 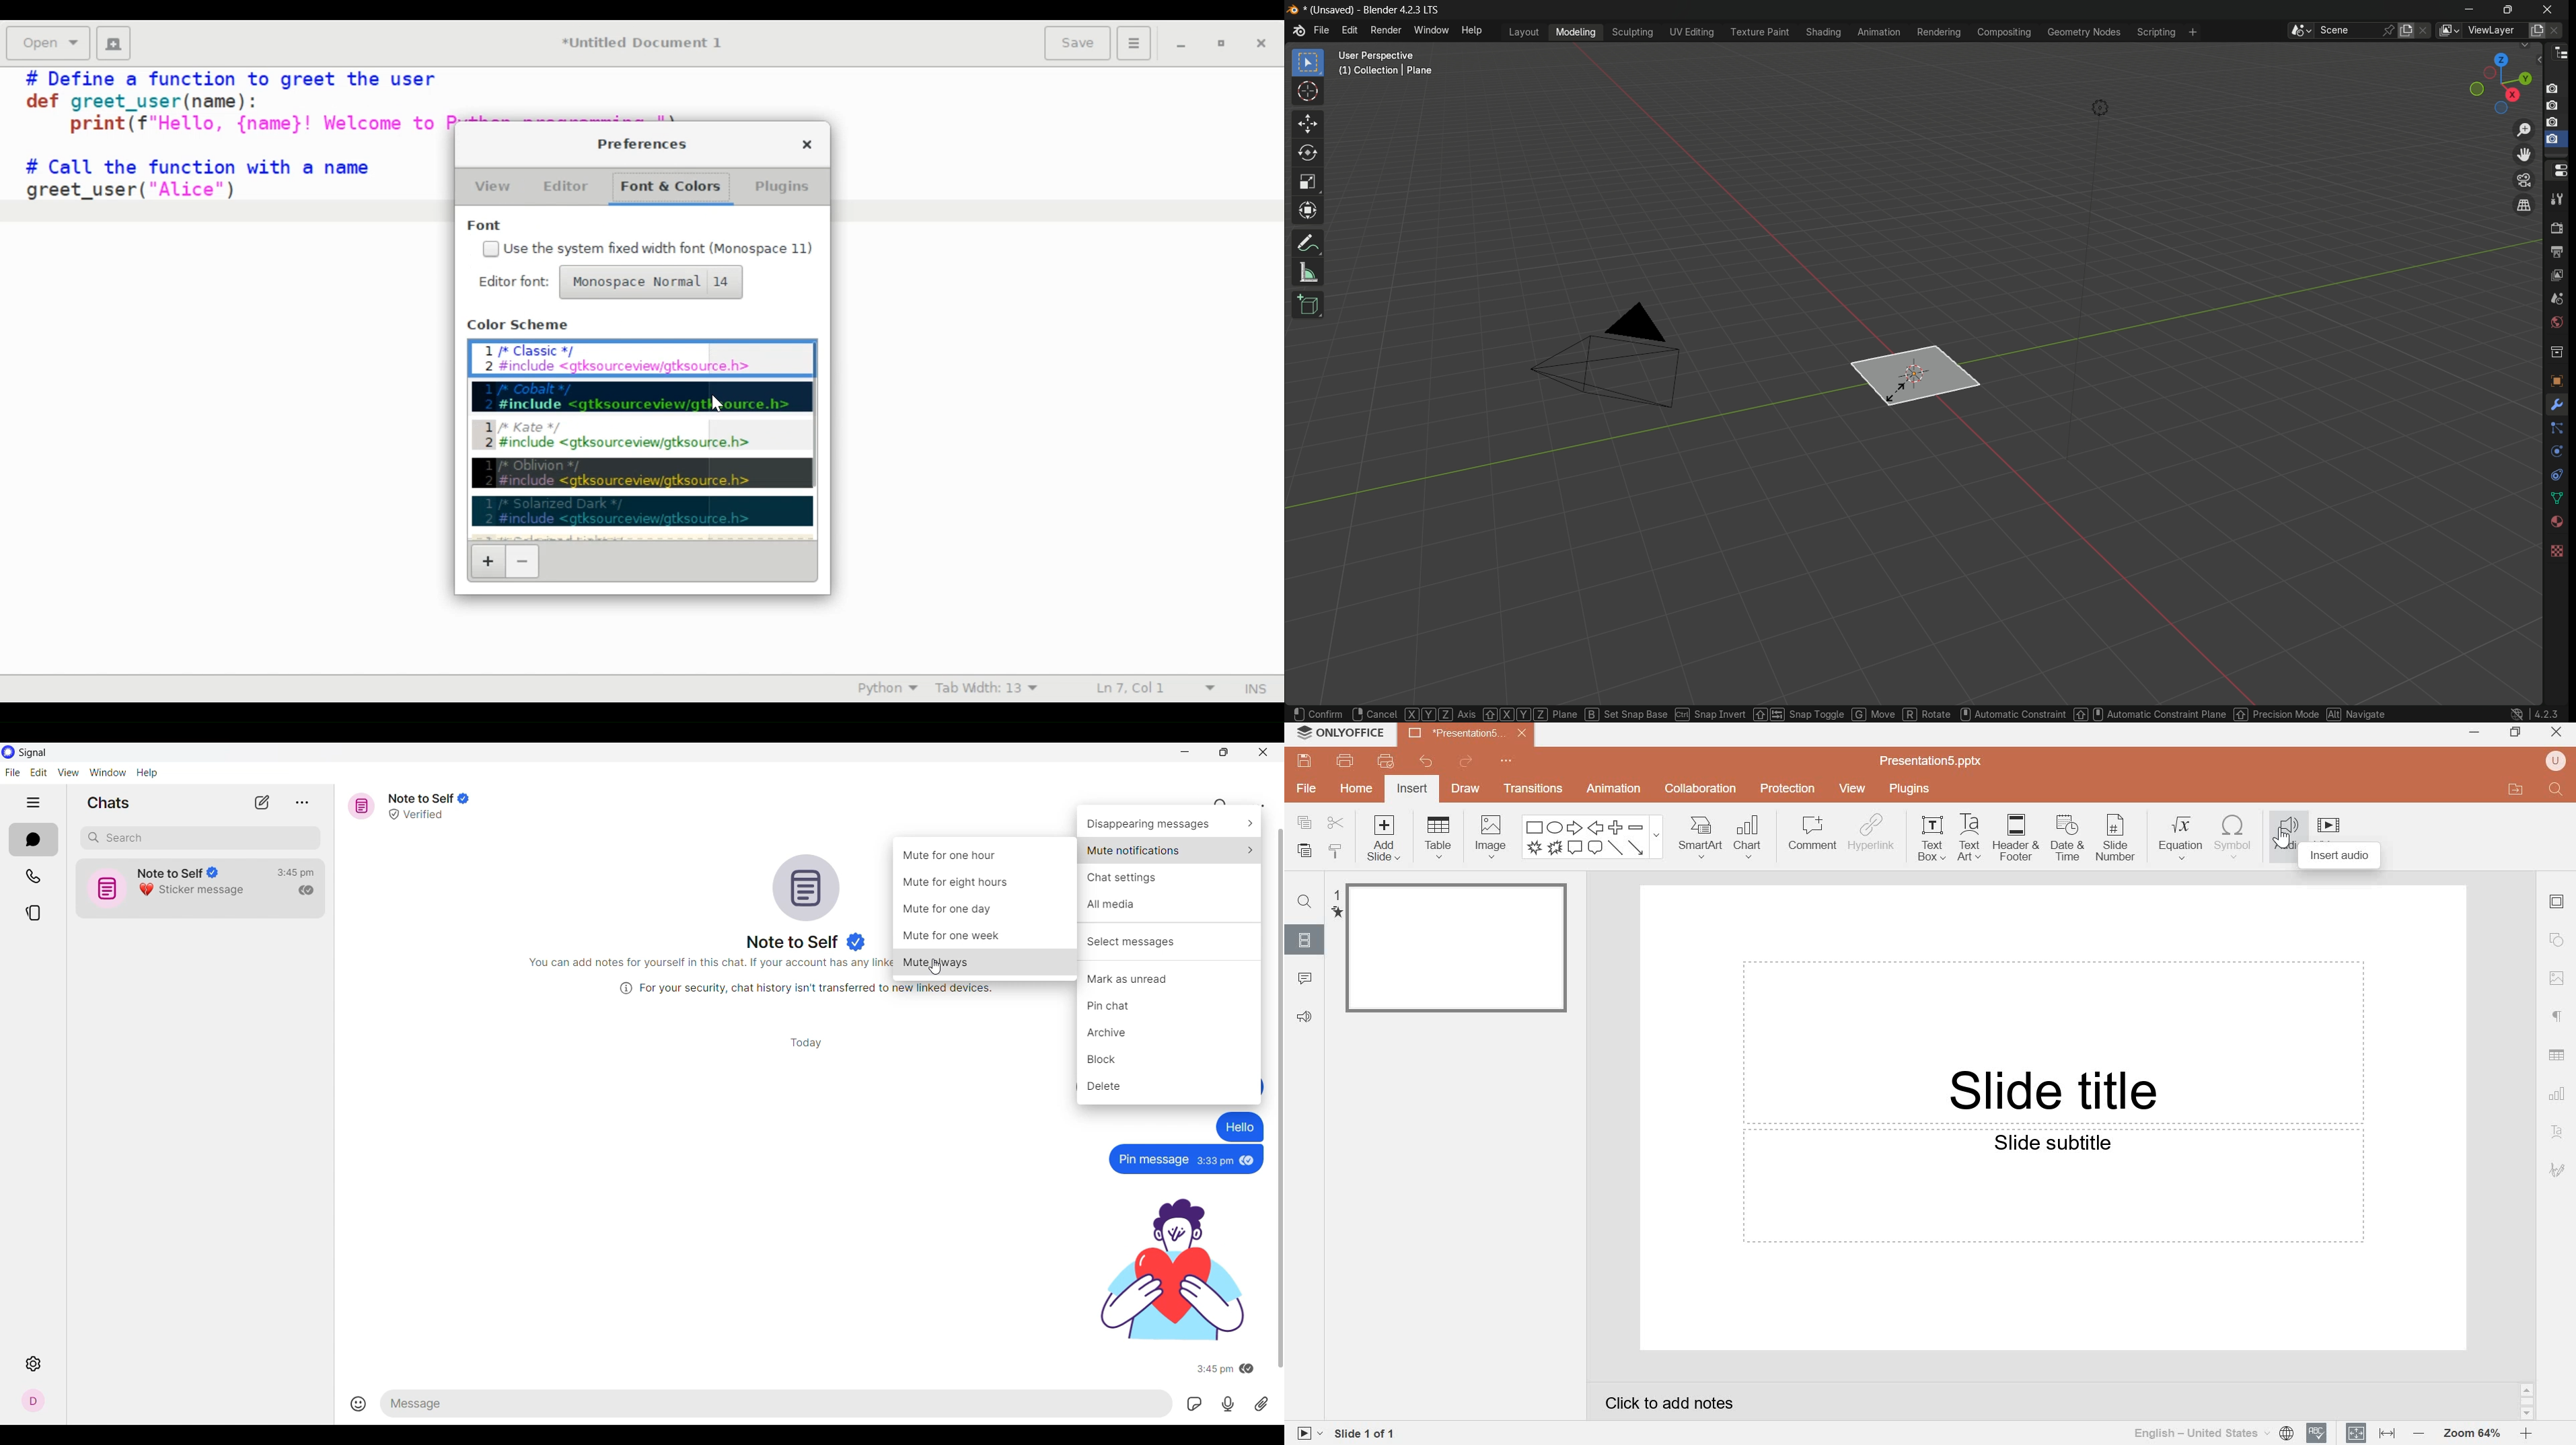 I want to click on View, so click(x=493, y=185).